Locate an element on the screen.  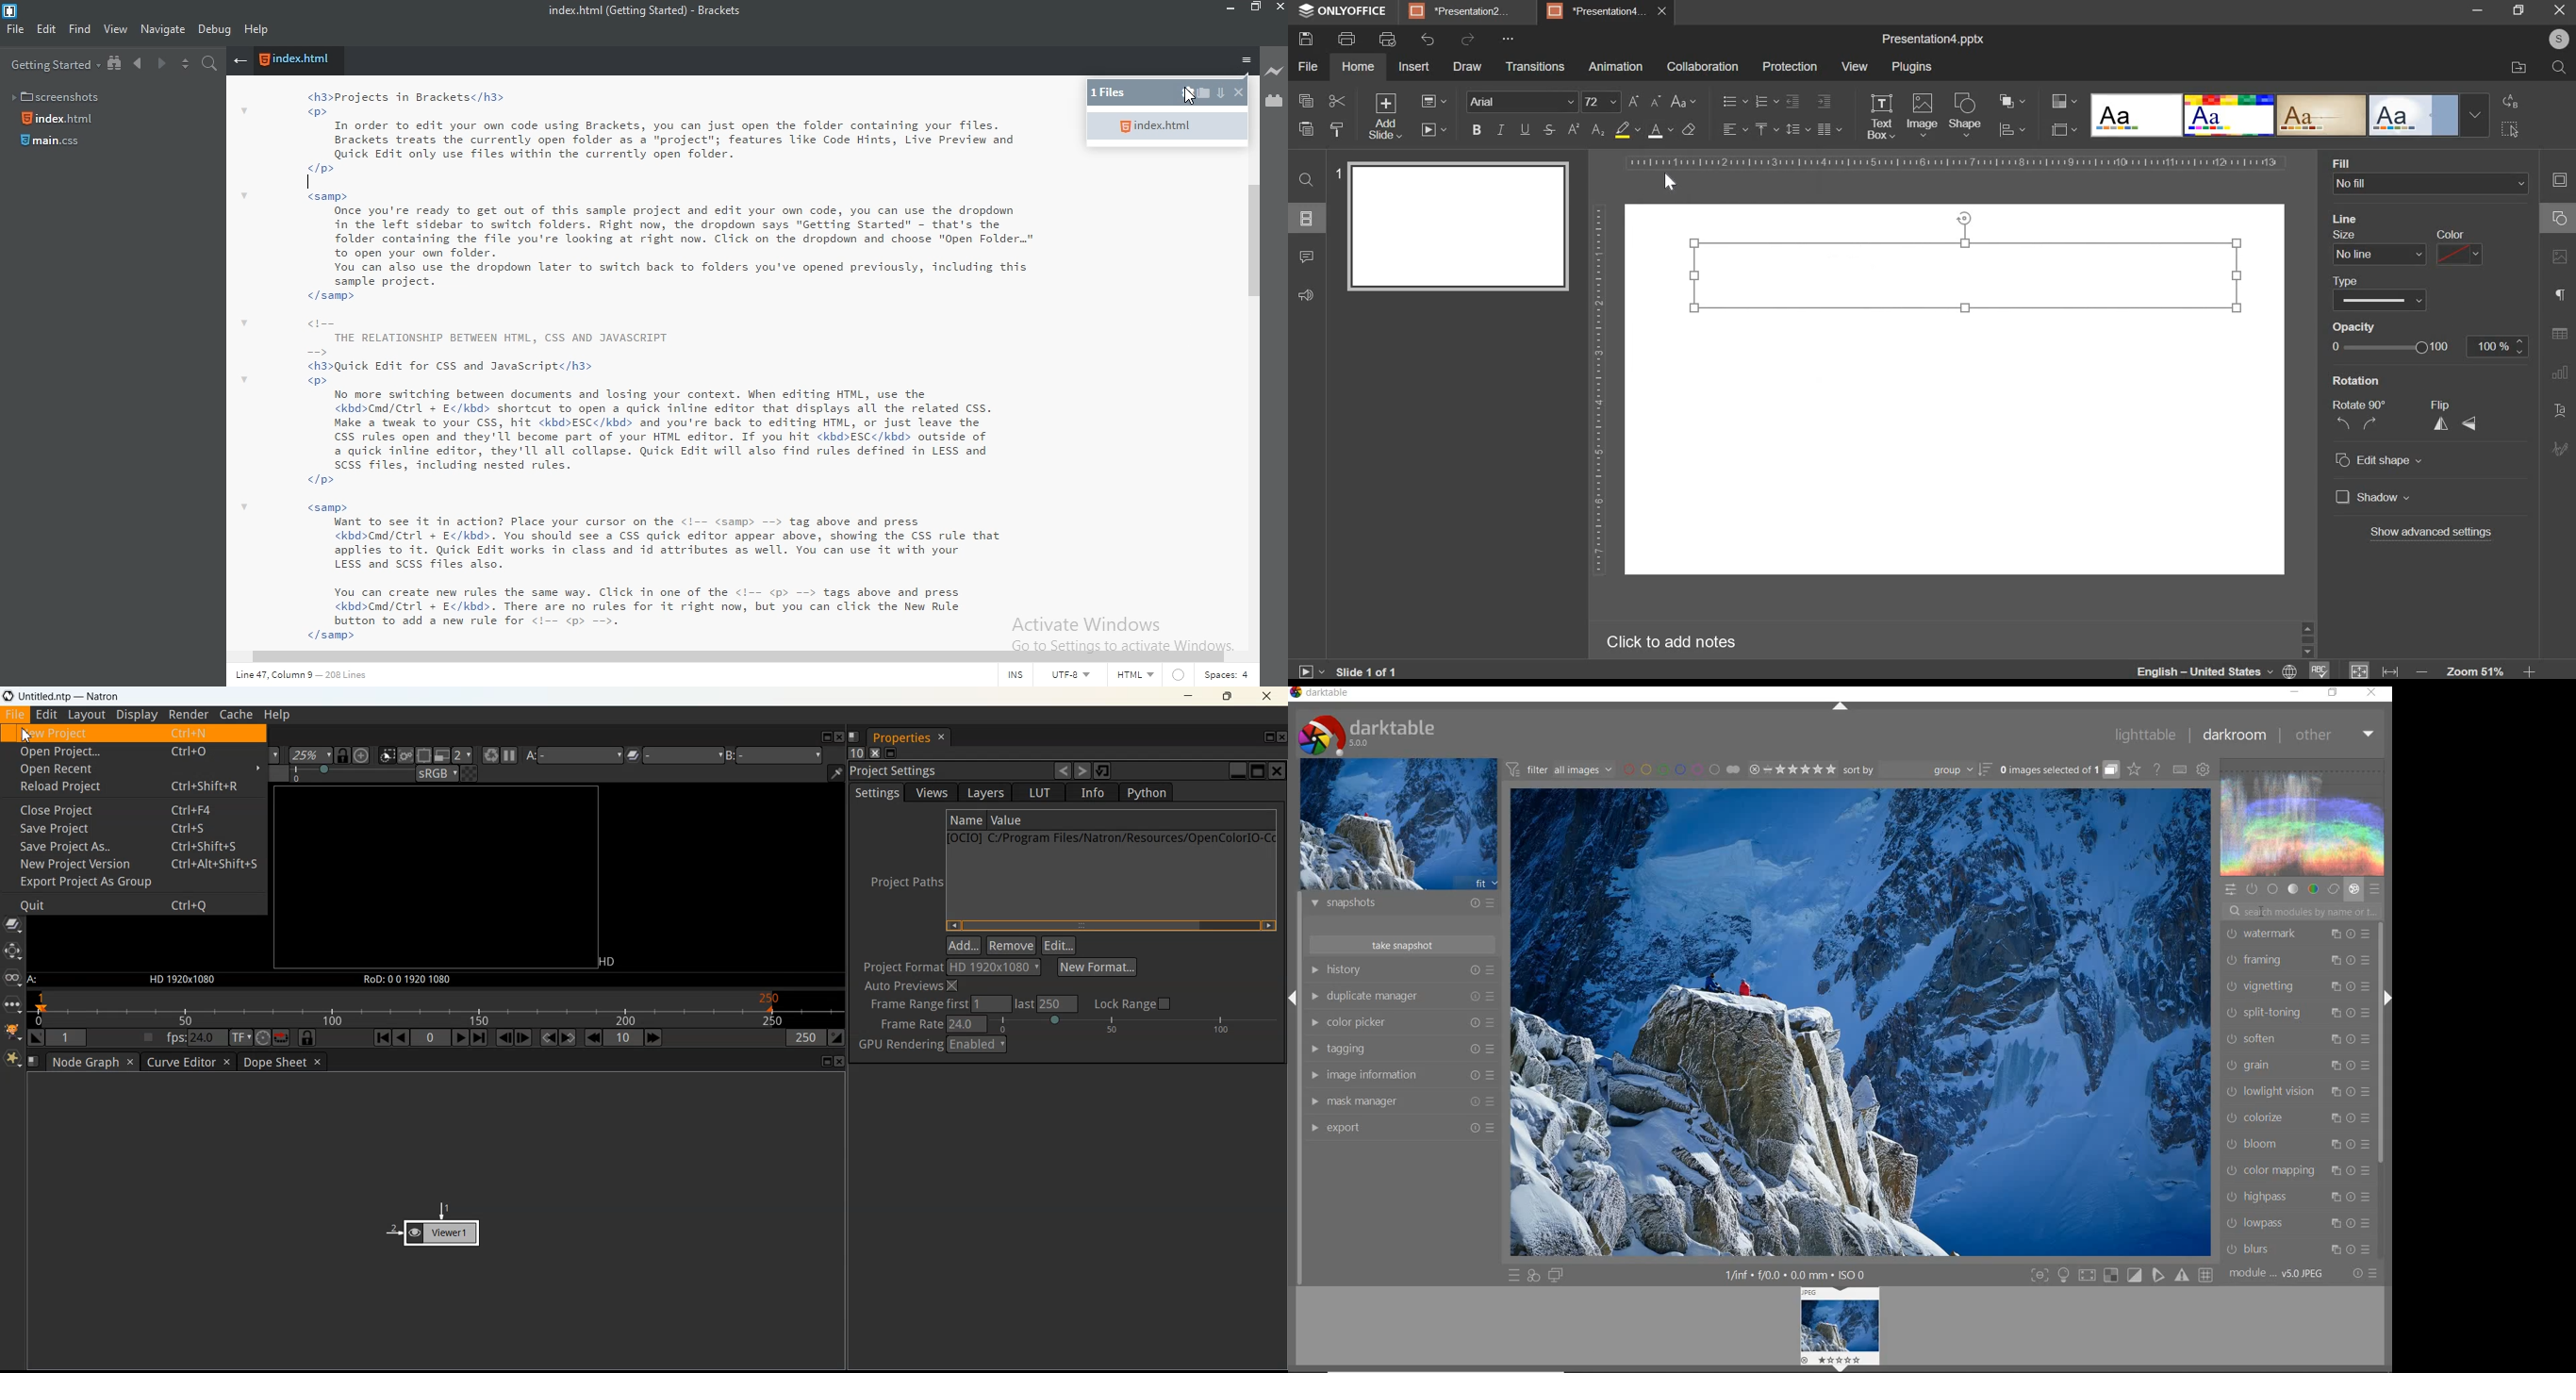
Toggle modes is located at coordinates (2122, 1274).